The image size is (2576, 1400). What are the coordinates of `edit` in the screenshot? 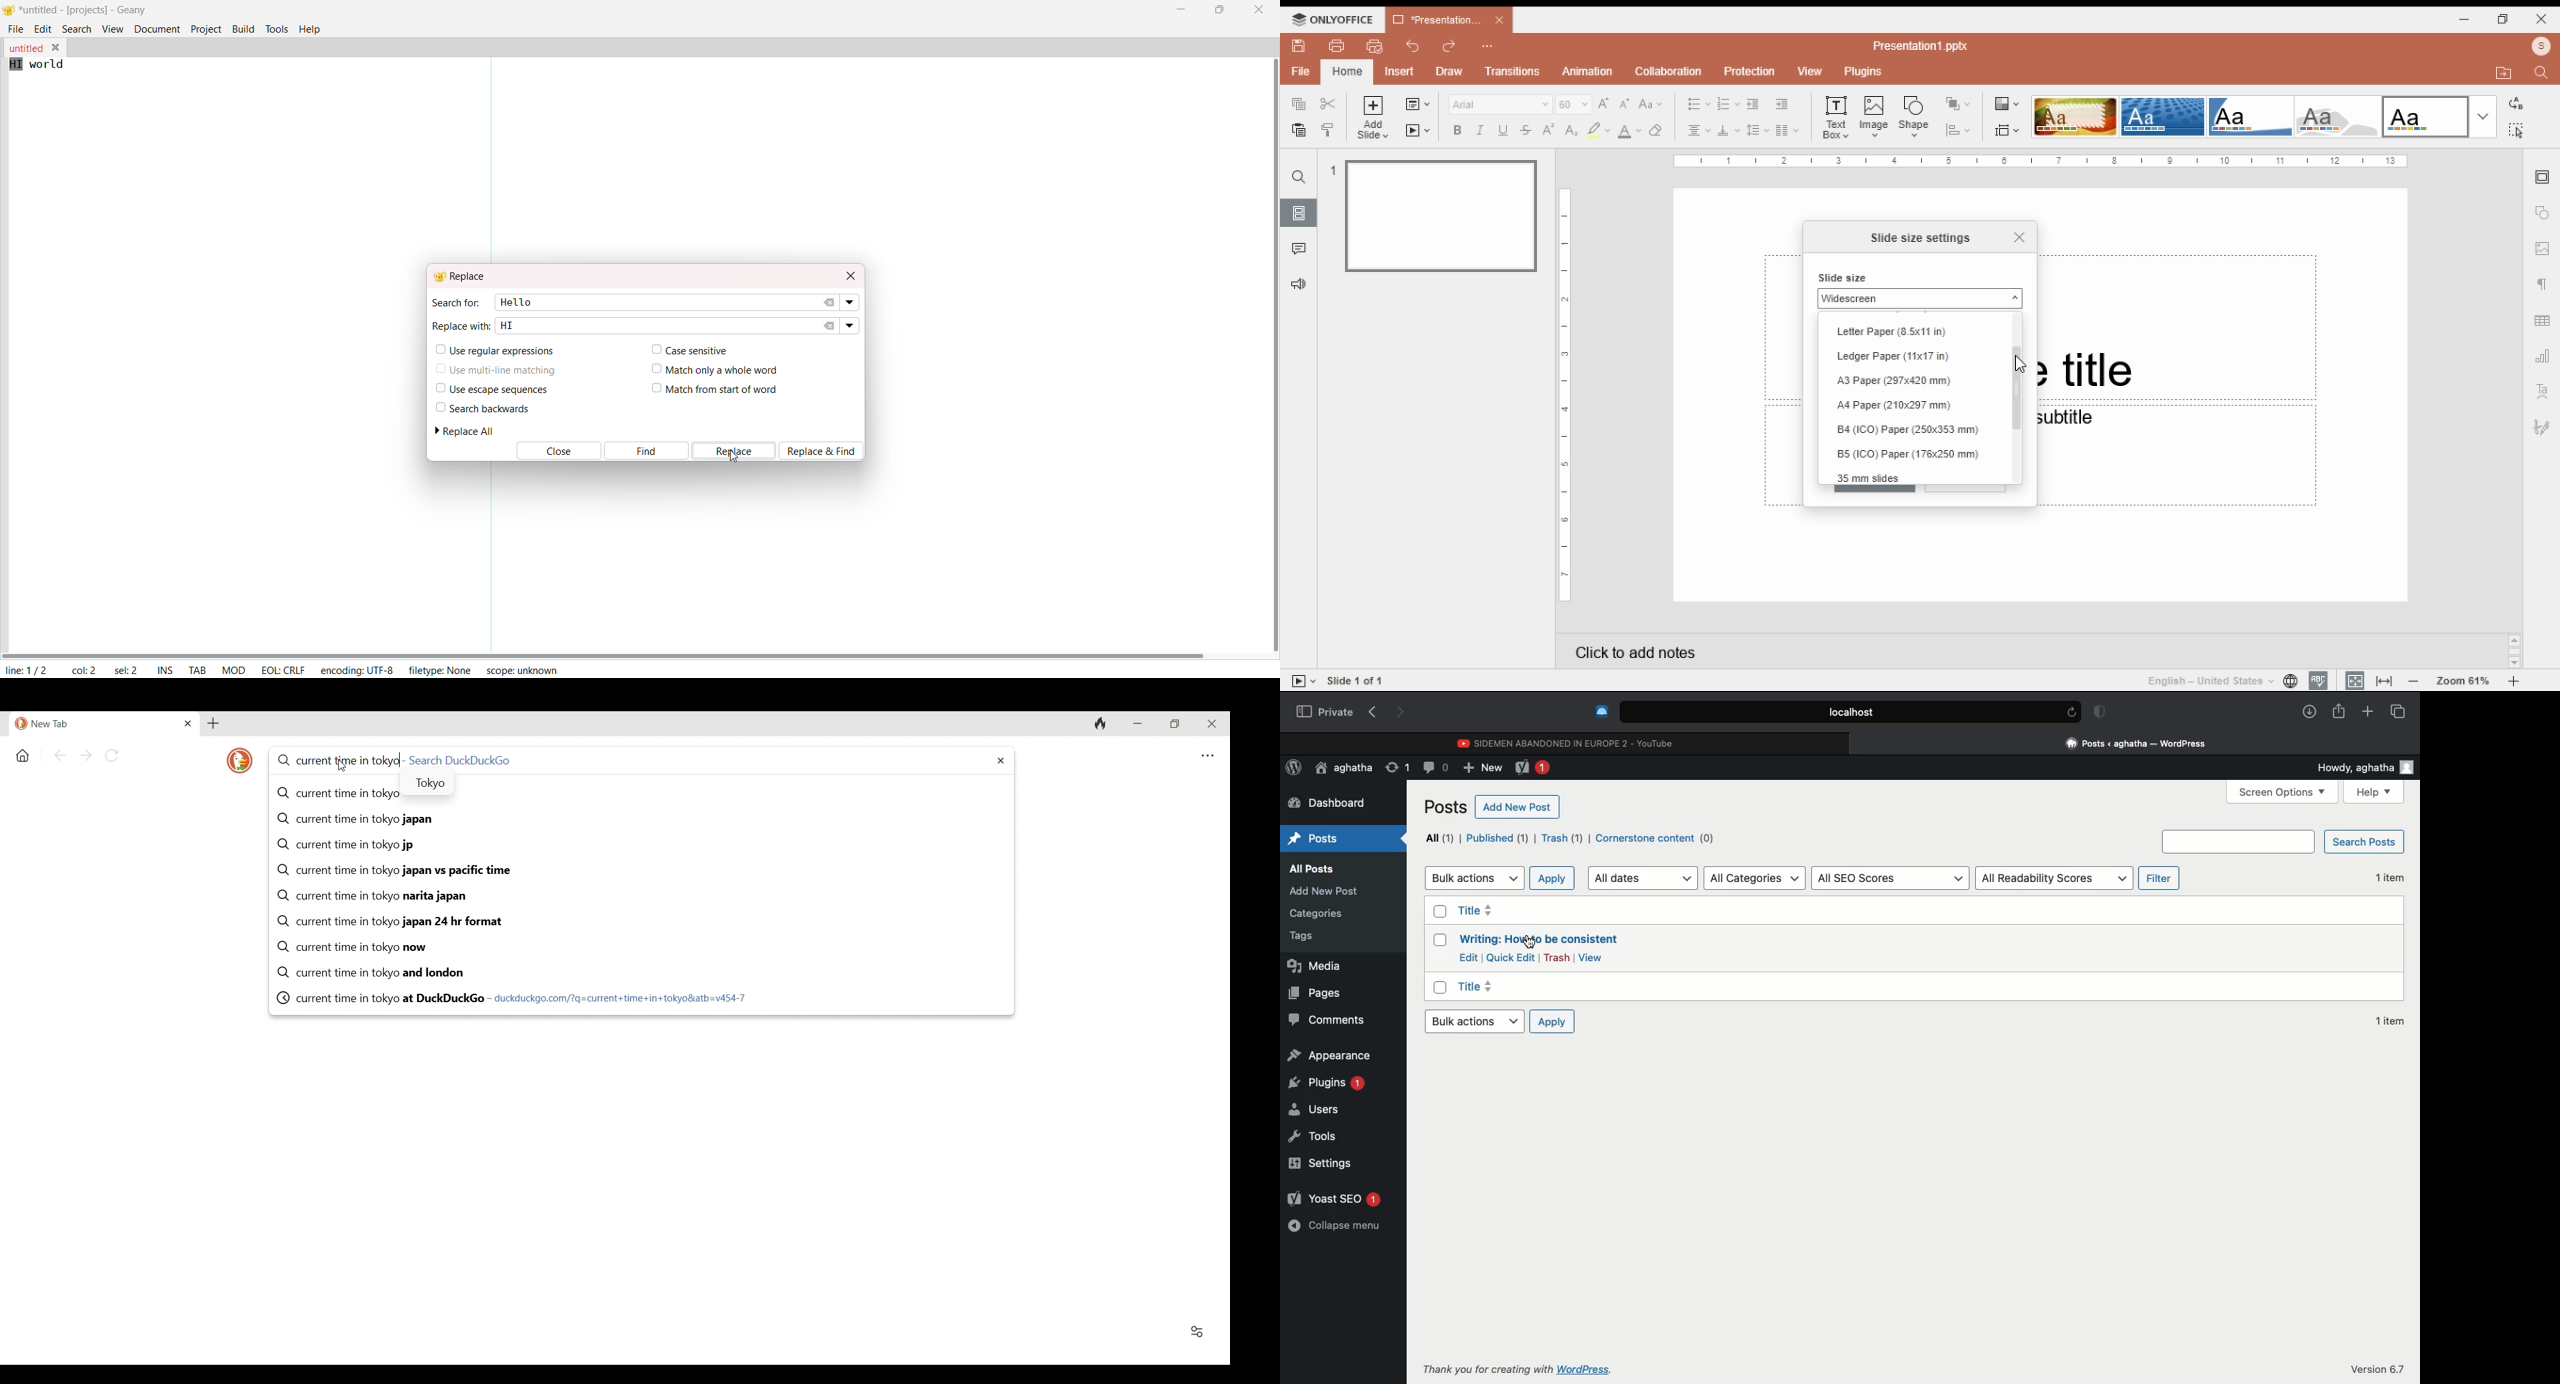 It's located at (44, 29).